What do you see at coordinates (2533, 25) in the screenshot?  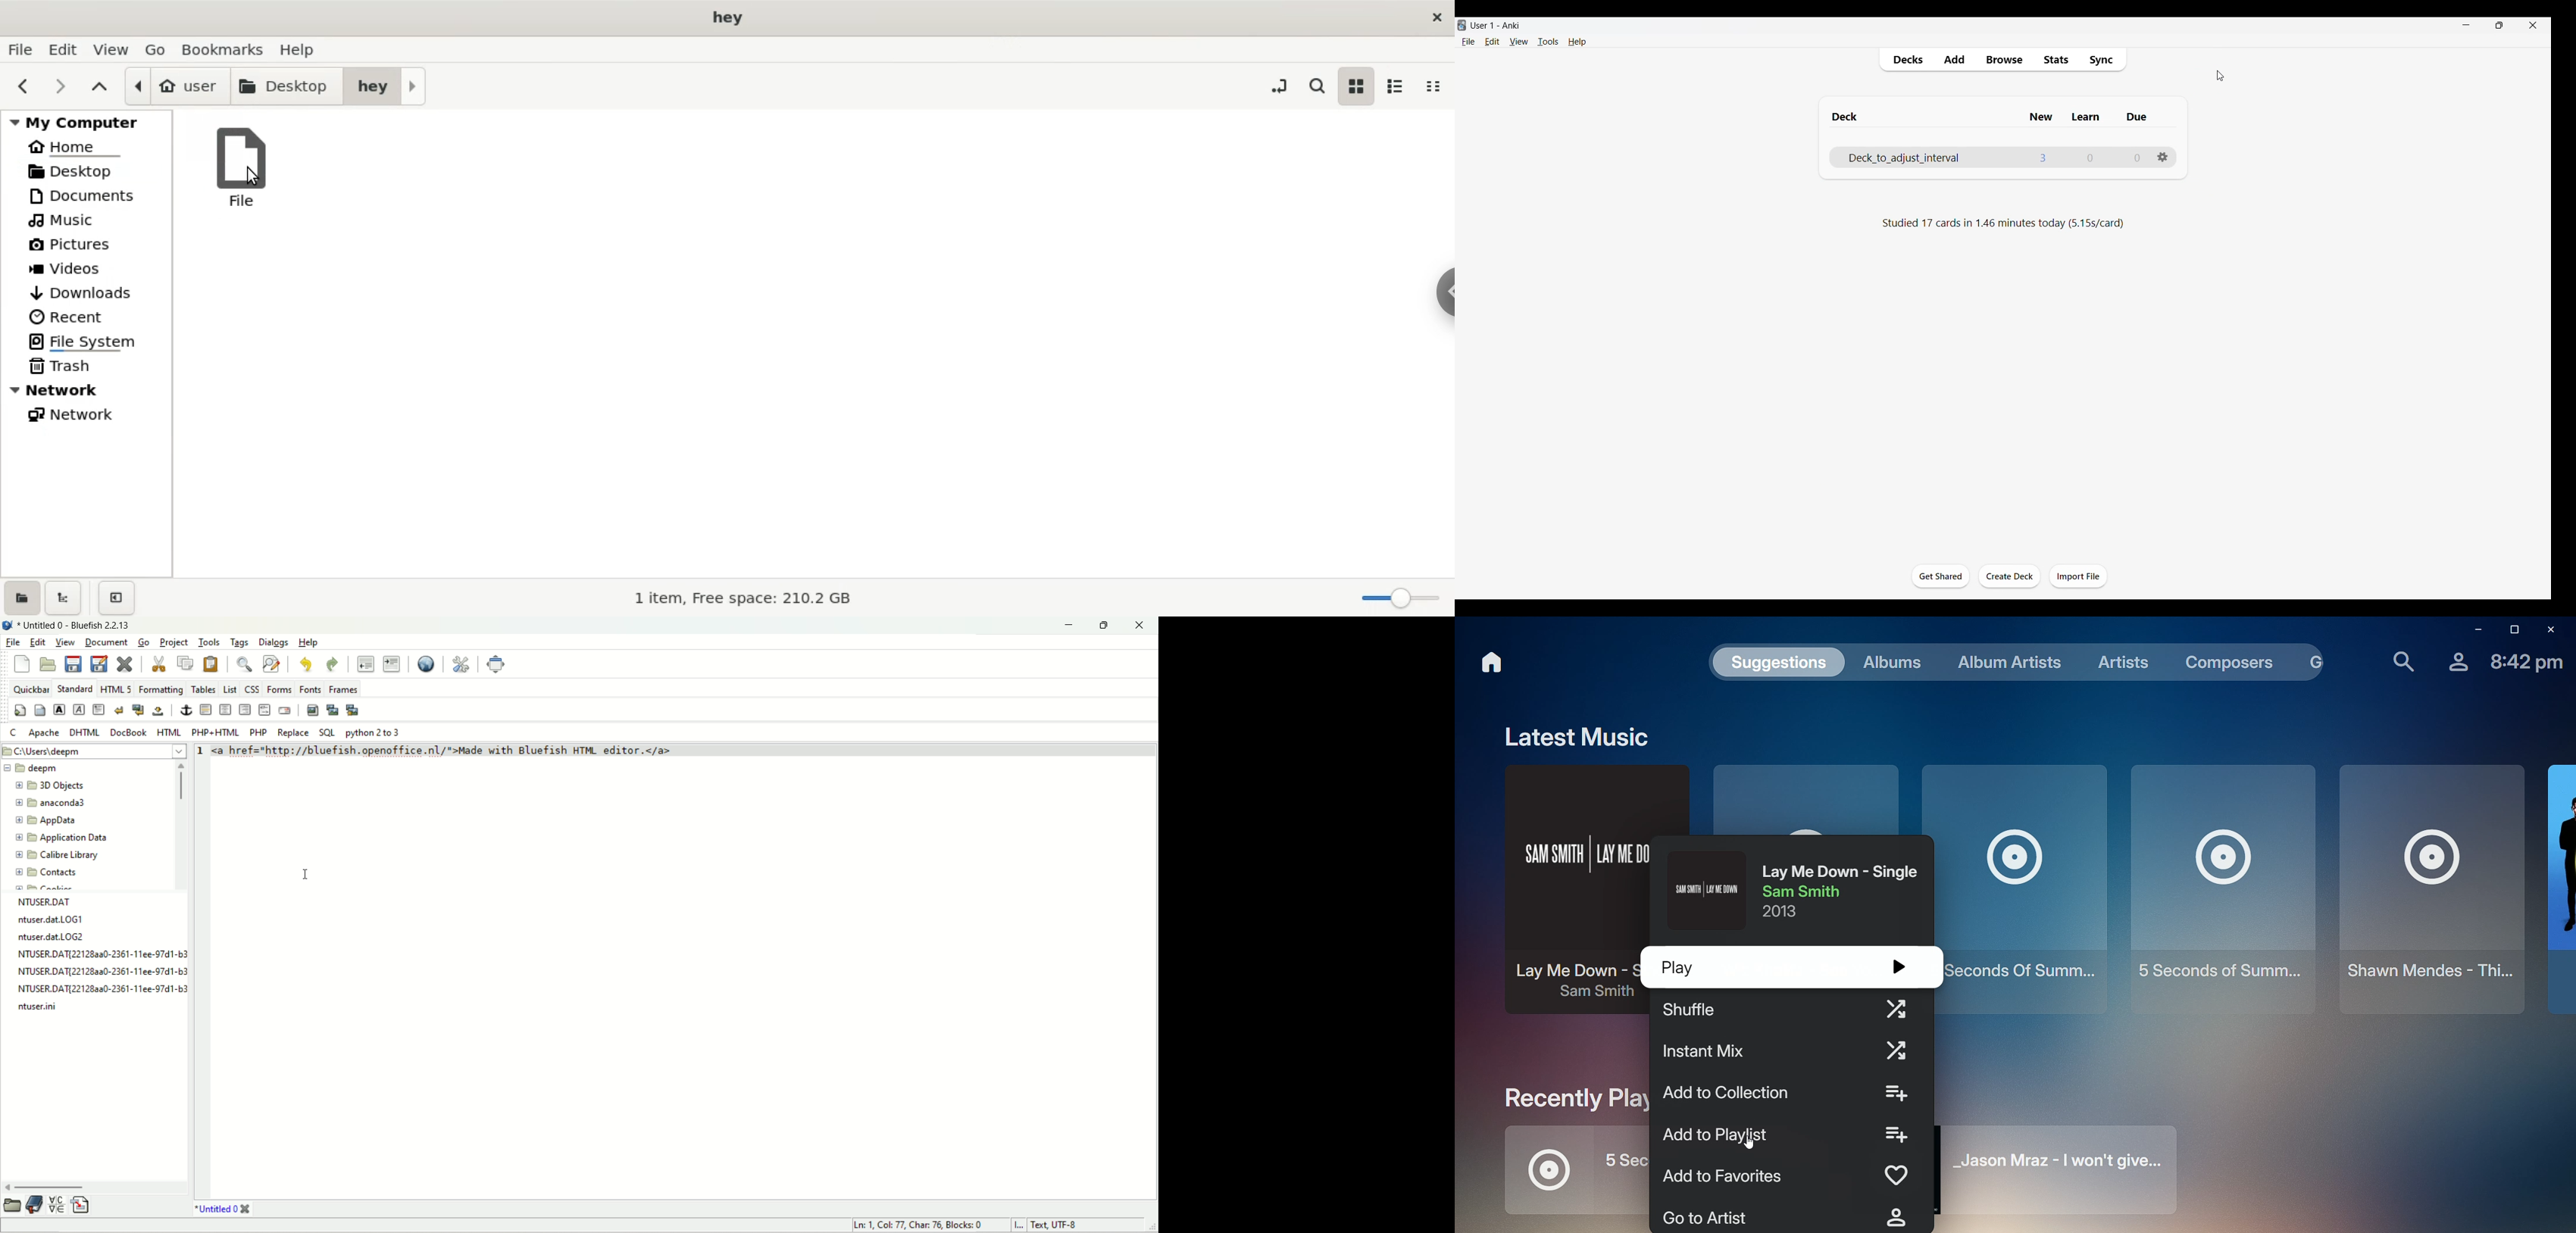 I see `Close interface` at bounding box center [2533, 25].